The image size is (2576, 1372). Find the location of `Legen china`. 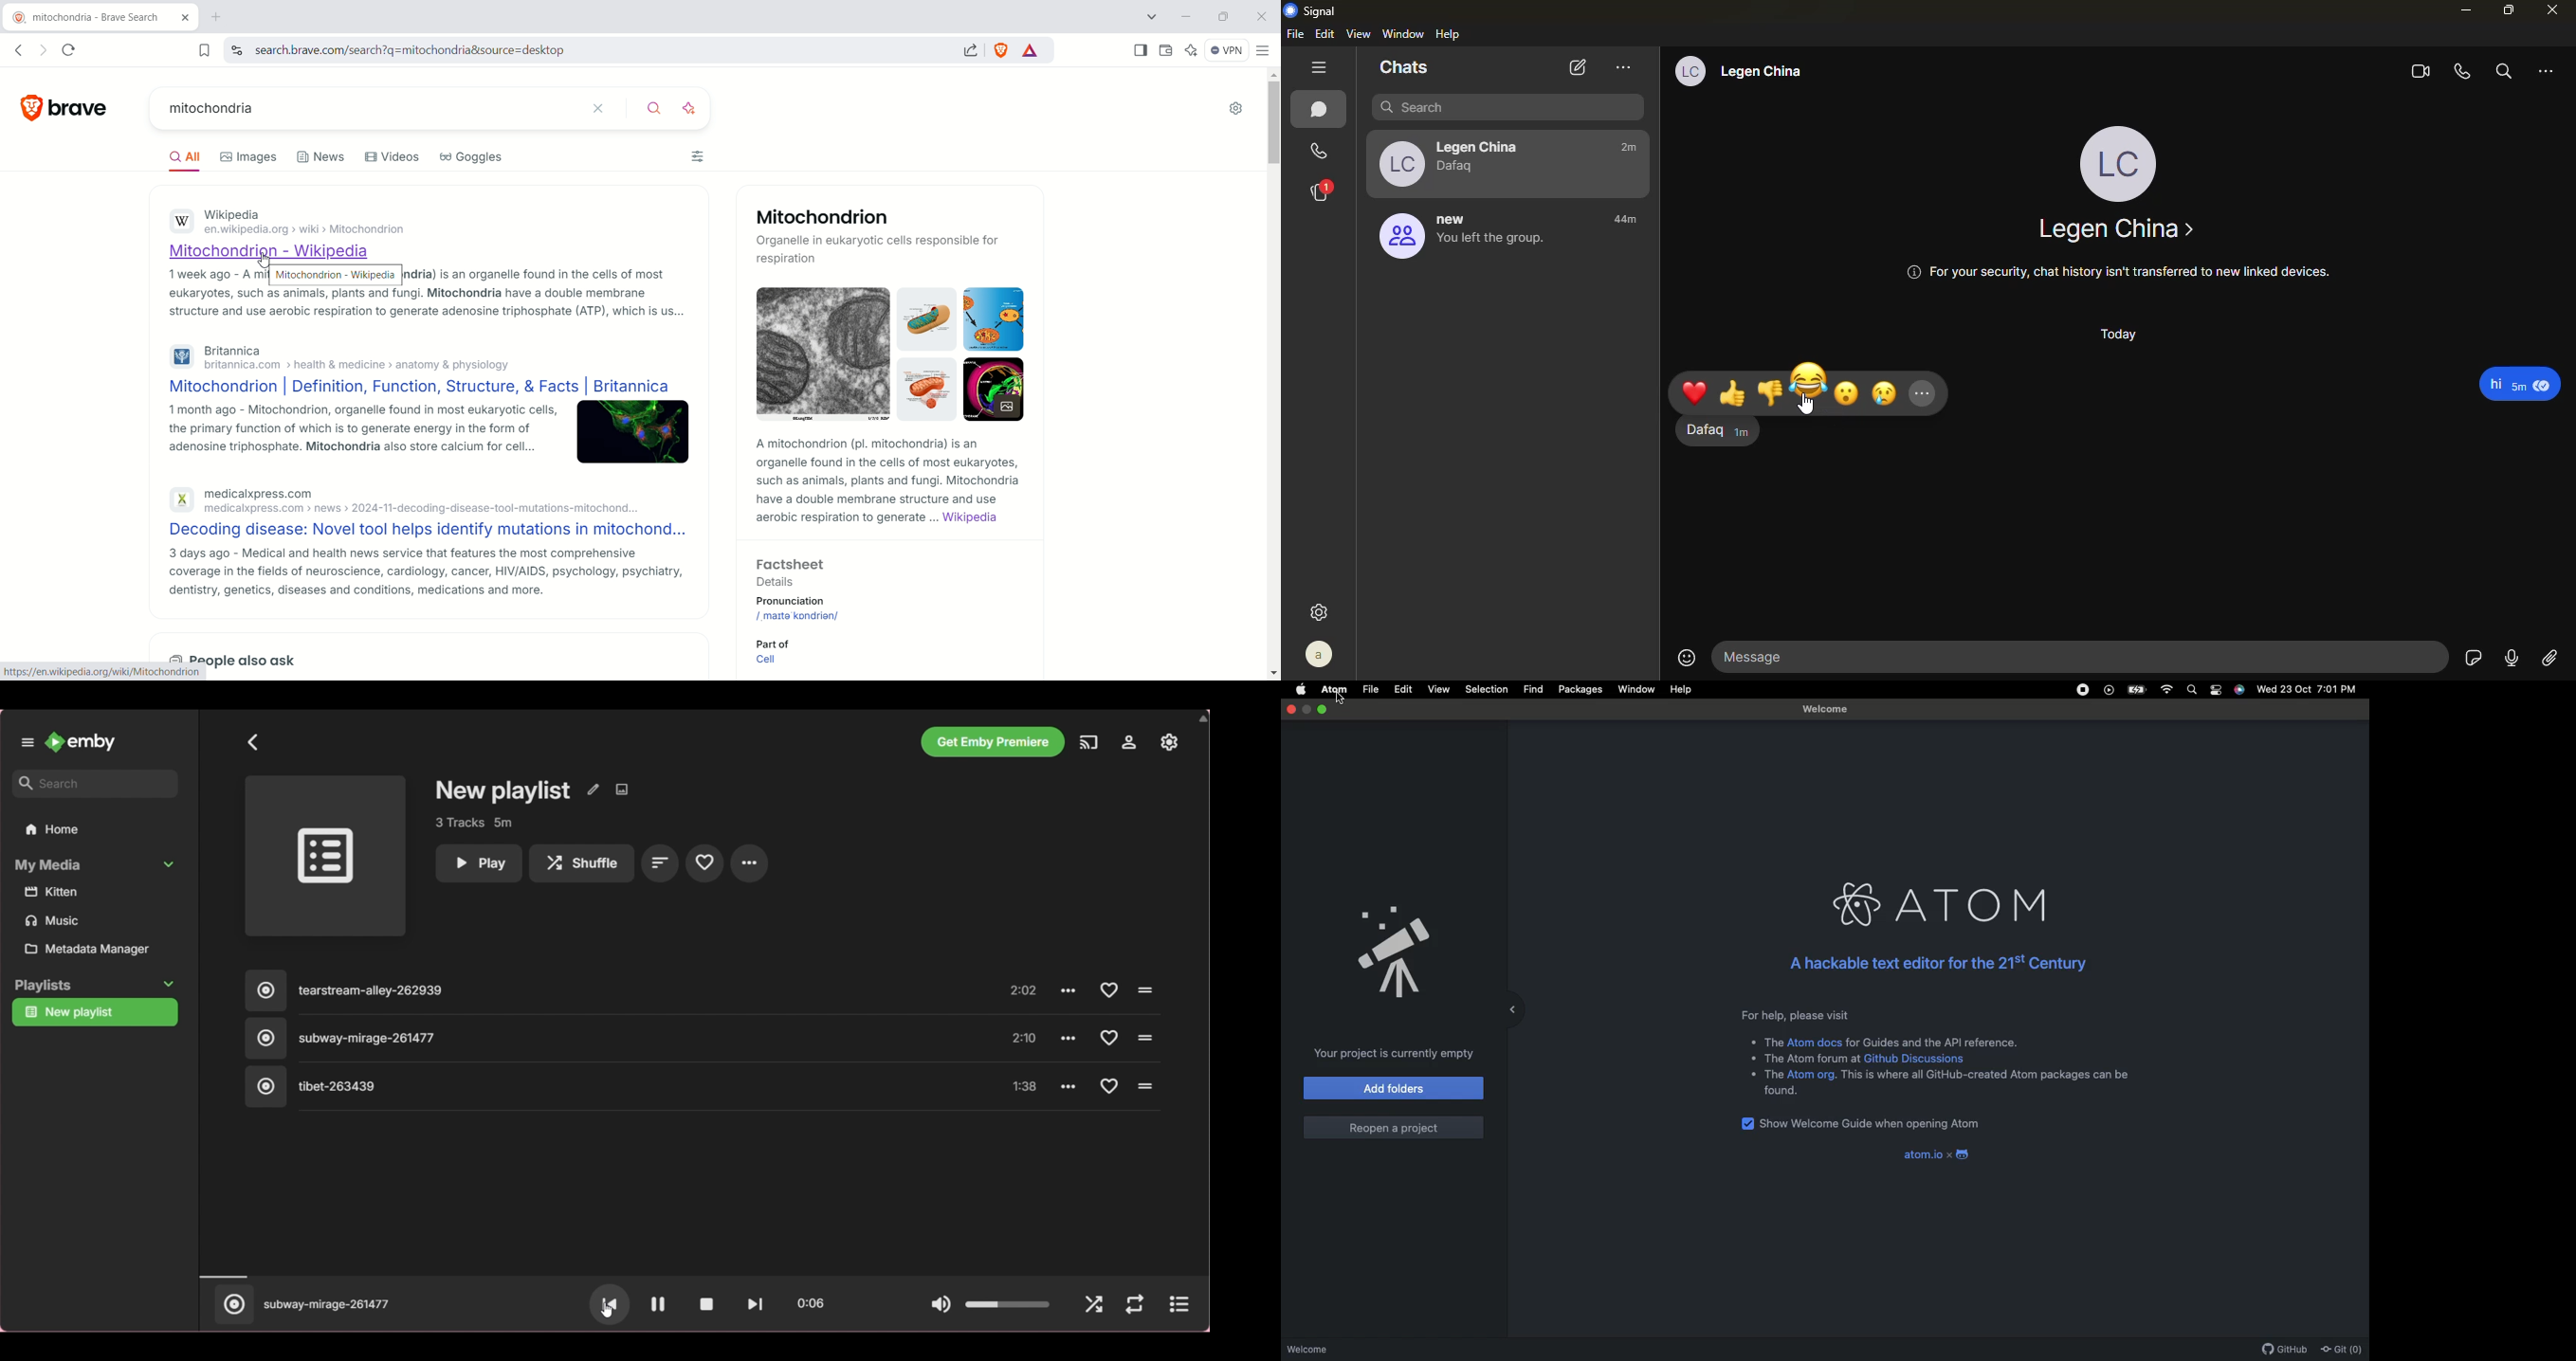

Legen china is located at coordinates (2115, 229).